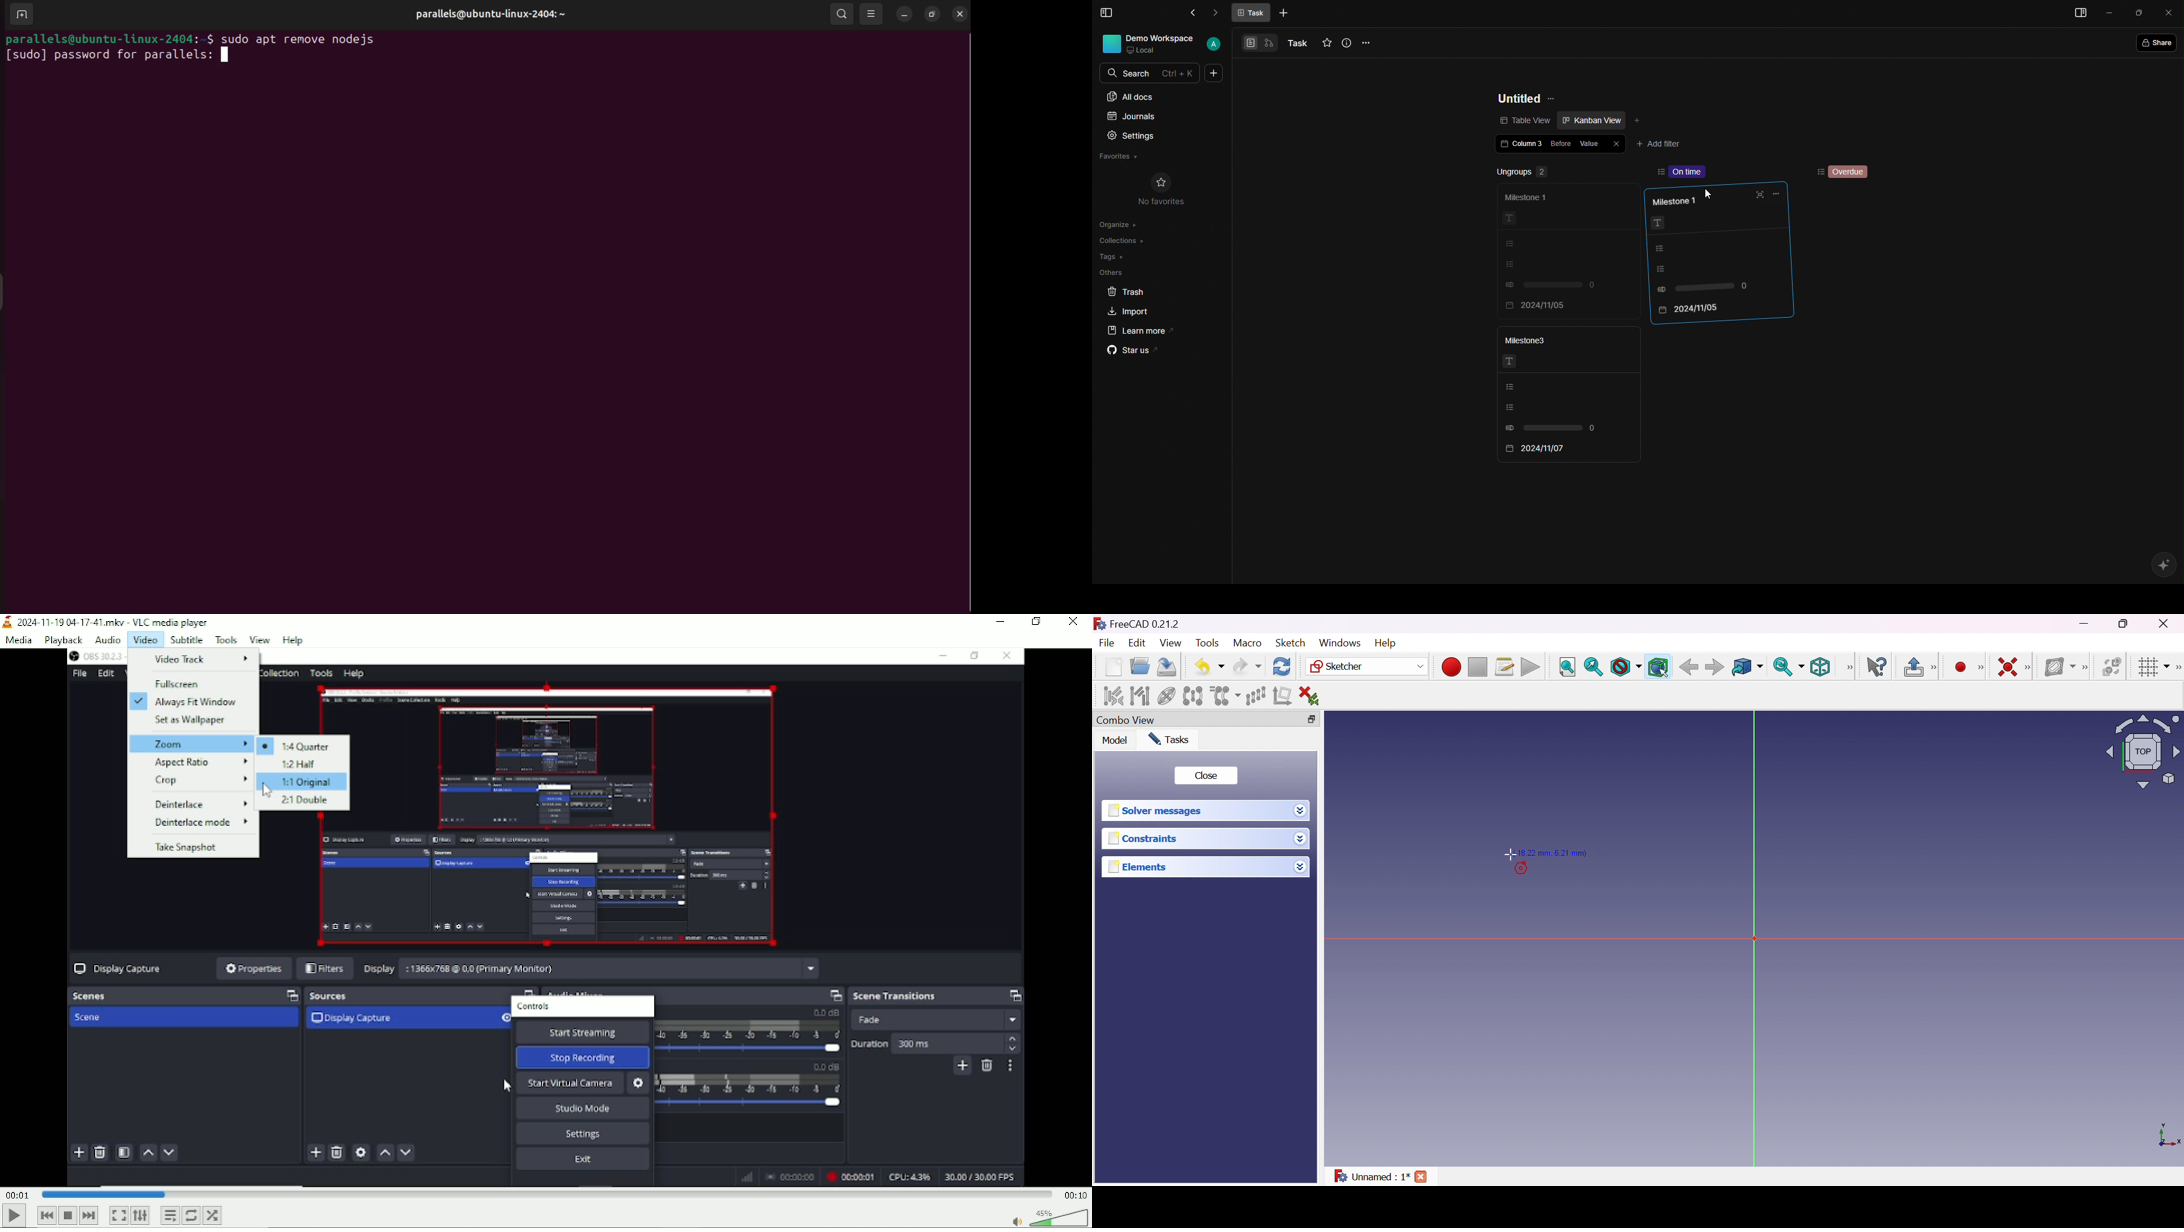  What do you see at coordinates (1171, 740) in the screenshot?
I see `Tasks` at bounding box center [1171, 740].